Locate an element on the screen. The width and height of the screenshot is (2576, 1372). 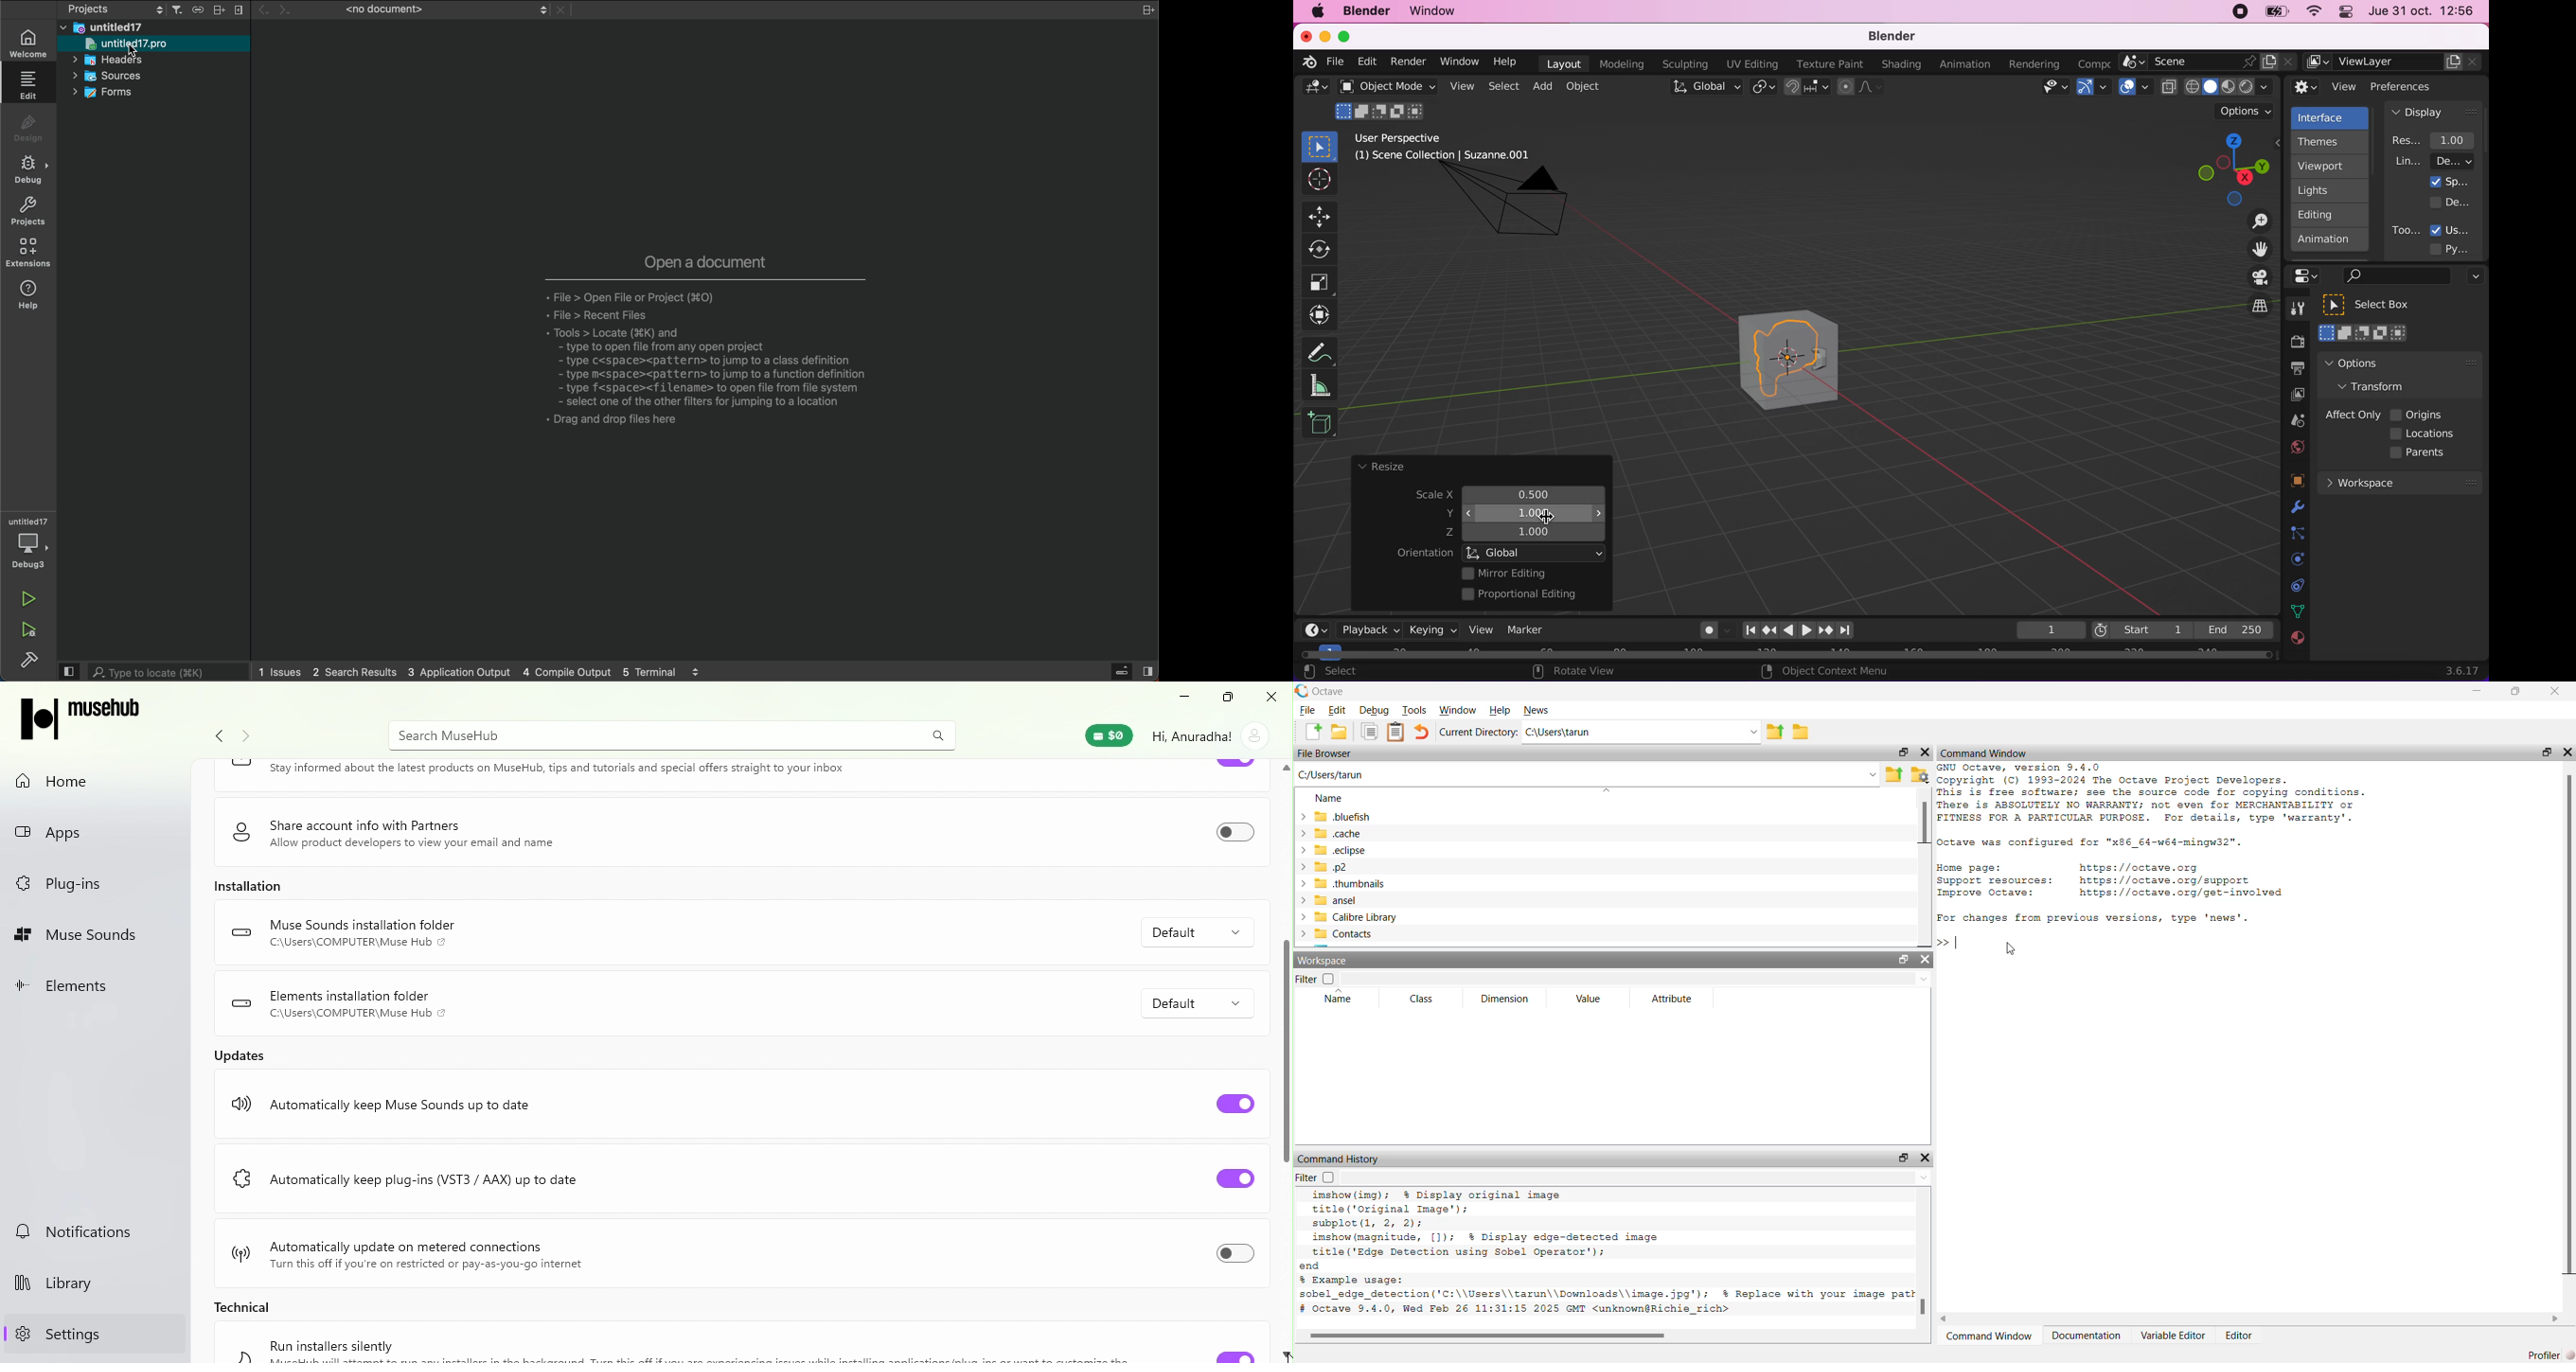
Documentation is located at coordinates (2089, 1338).